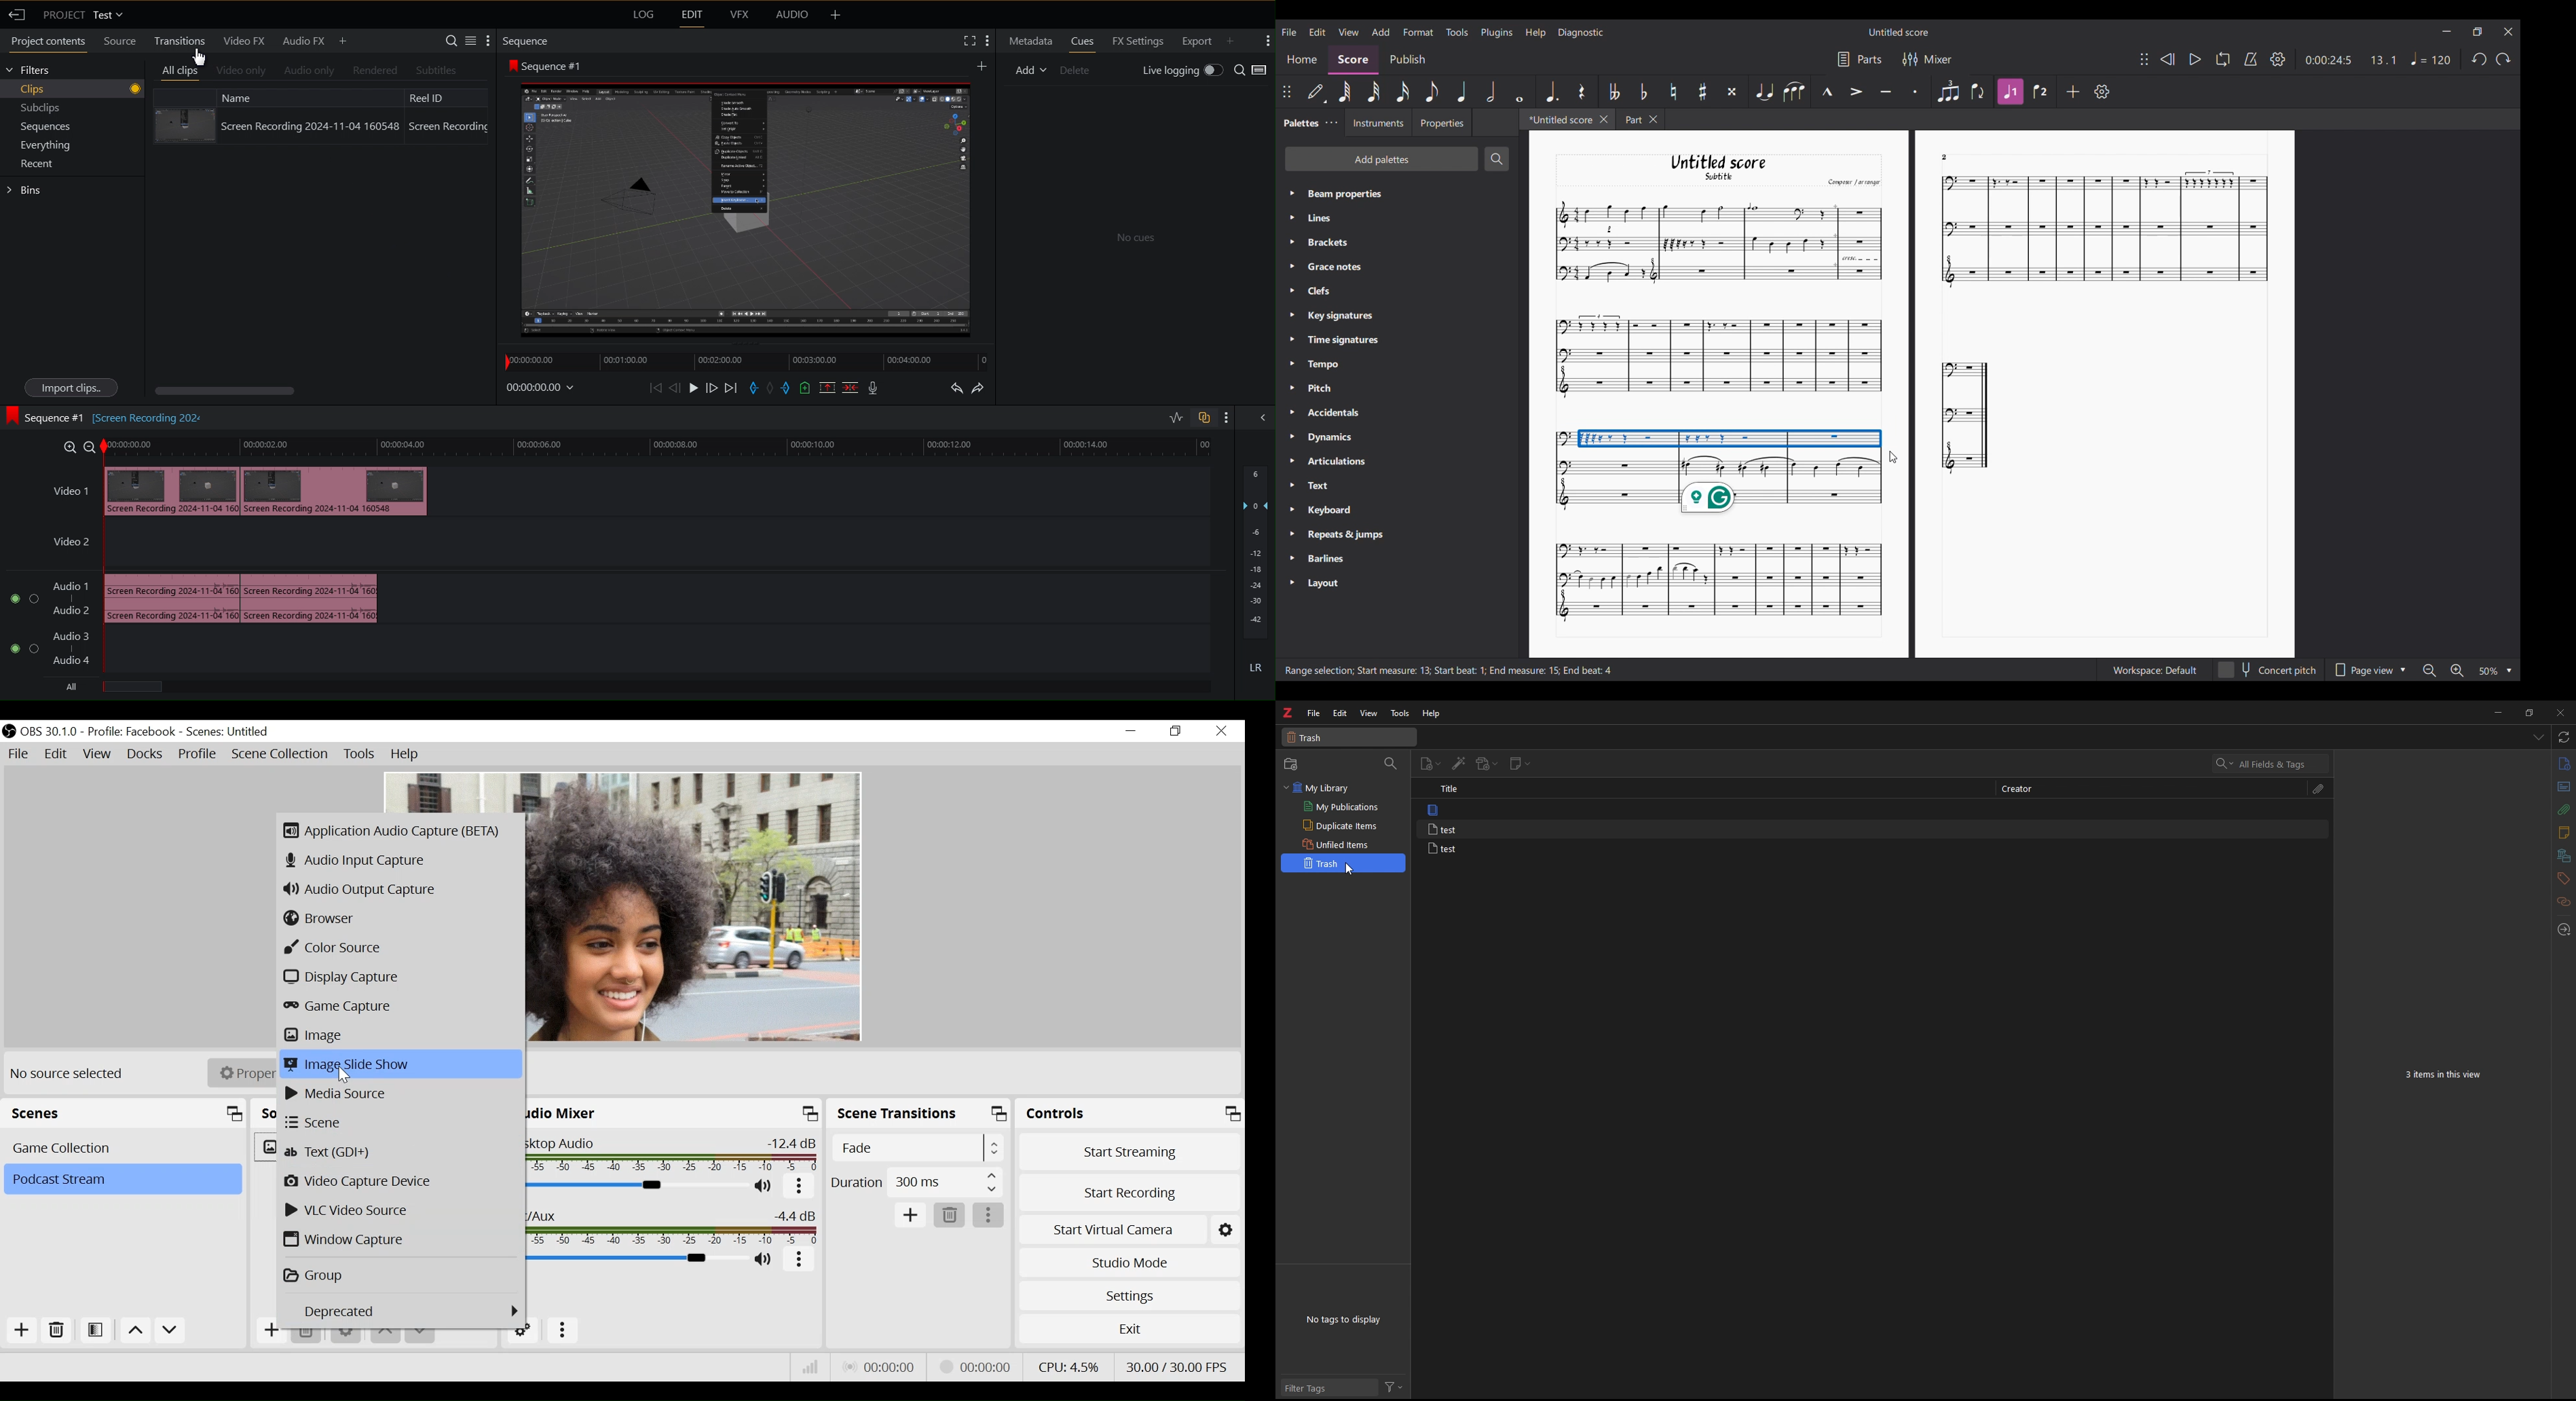 This screenshot has width=2576, height=1428. What do you see at coordinates (1536, 32) in the screenshot?
I see `Help menu` at bounding box center [1536, 32].